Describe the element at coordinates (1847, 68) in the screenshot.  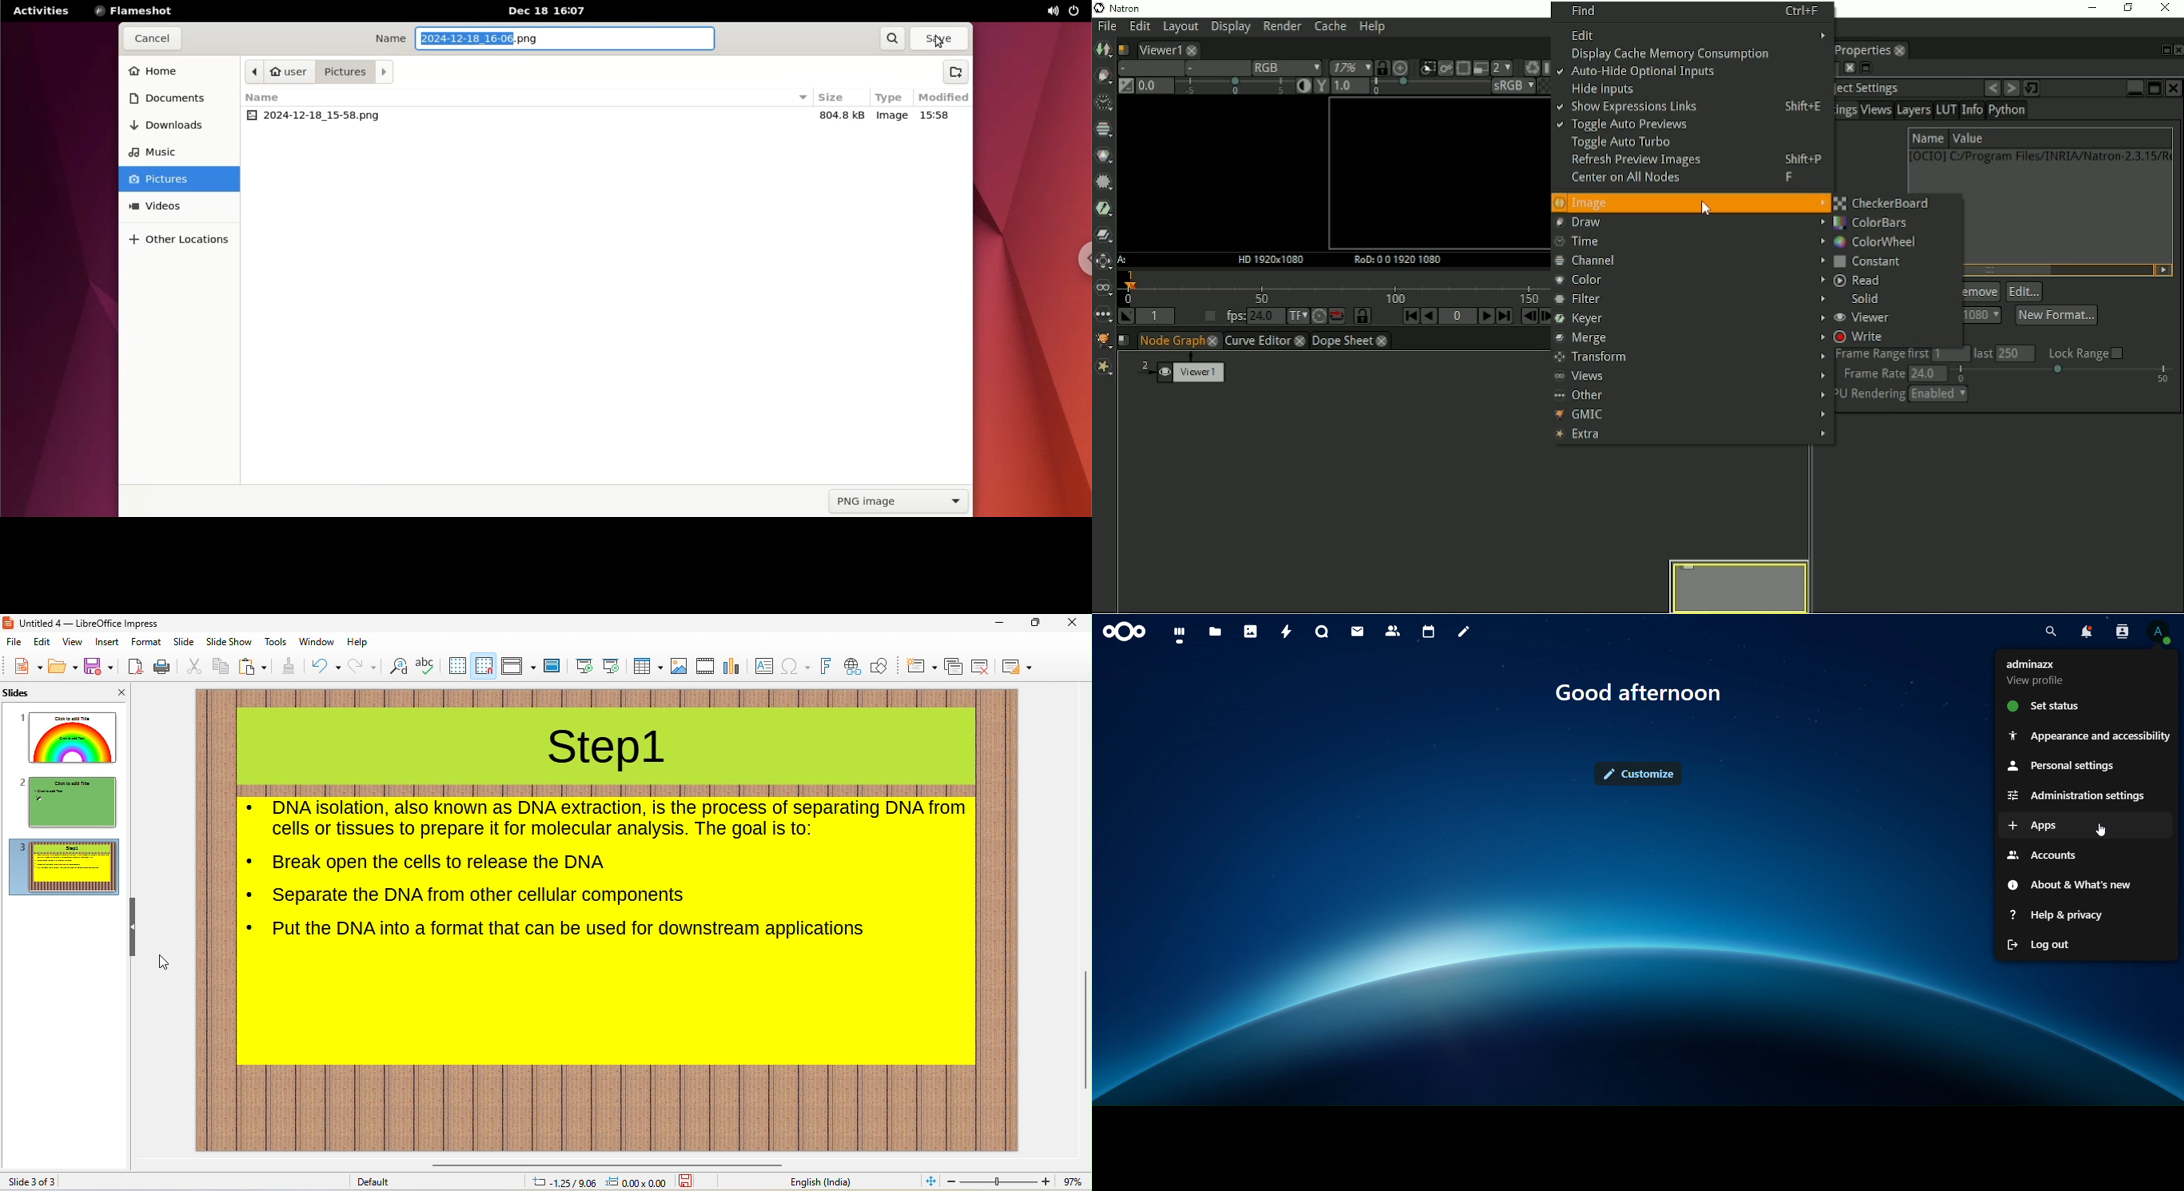
I see `close pane` at that location.